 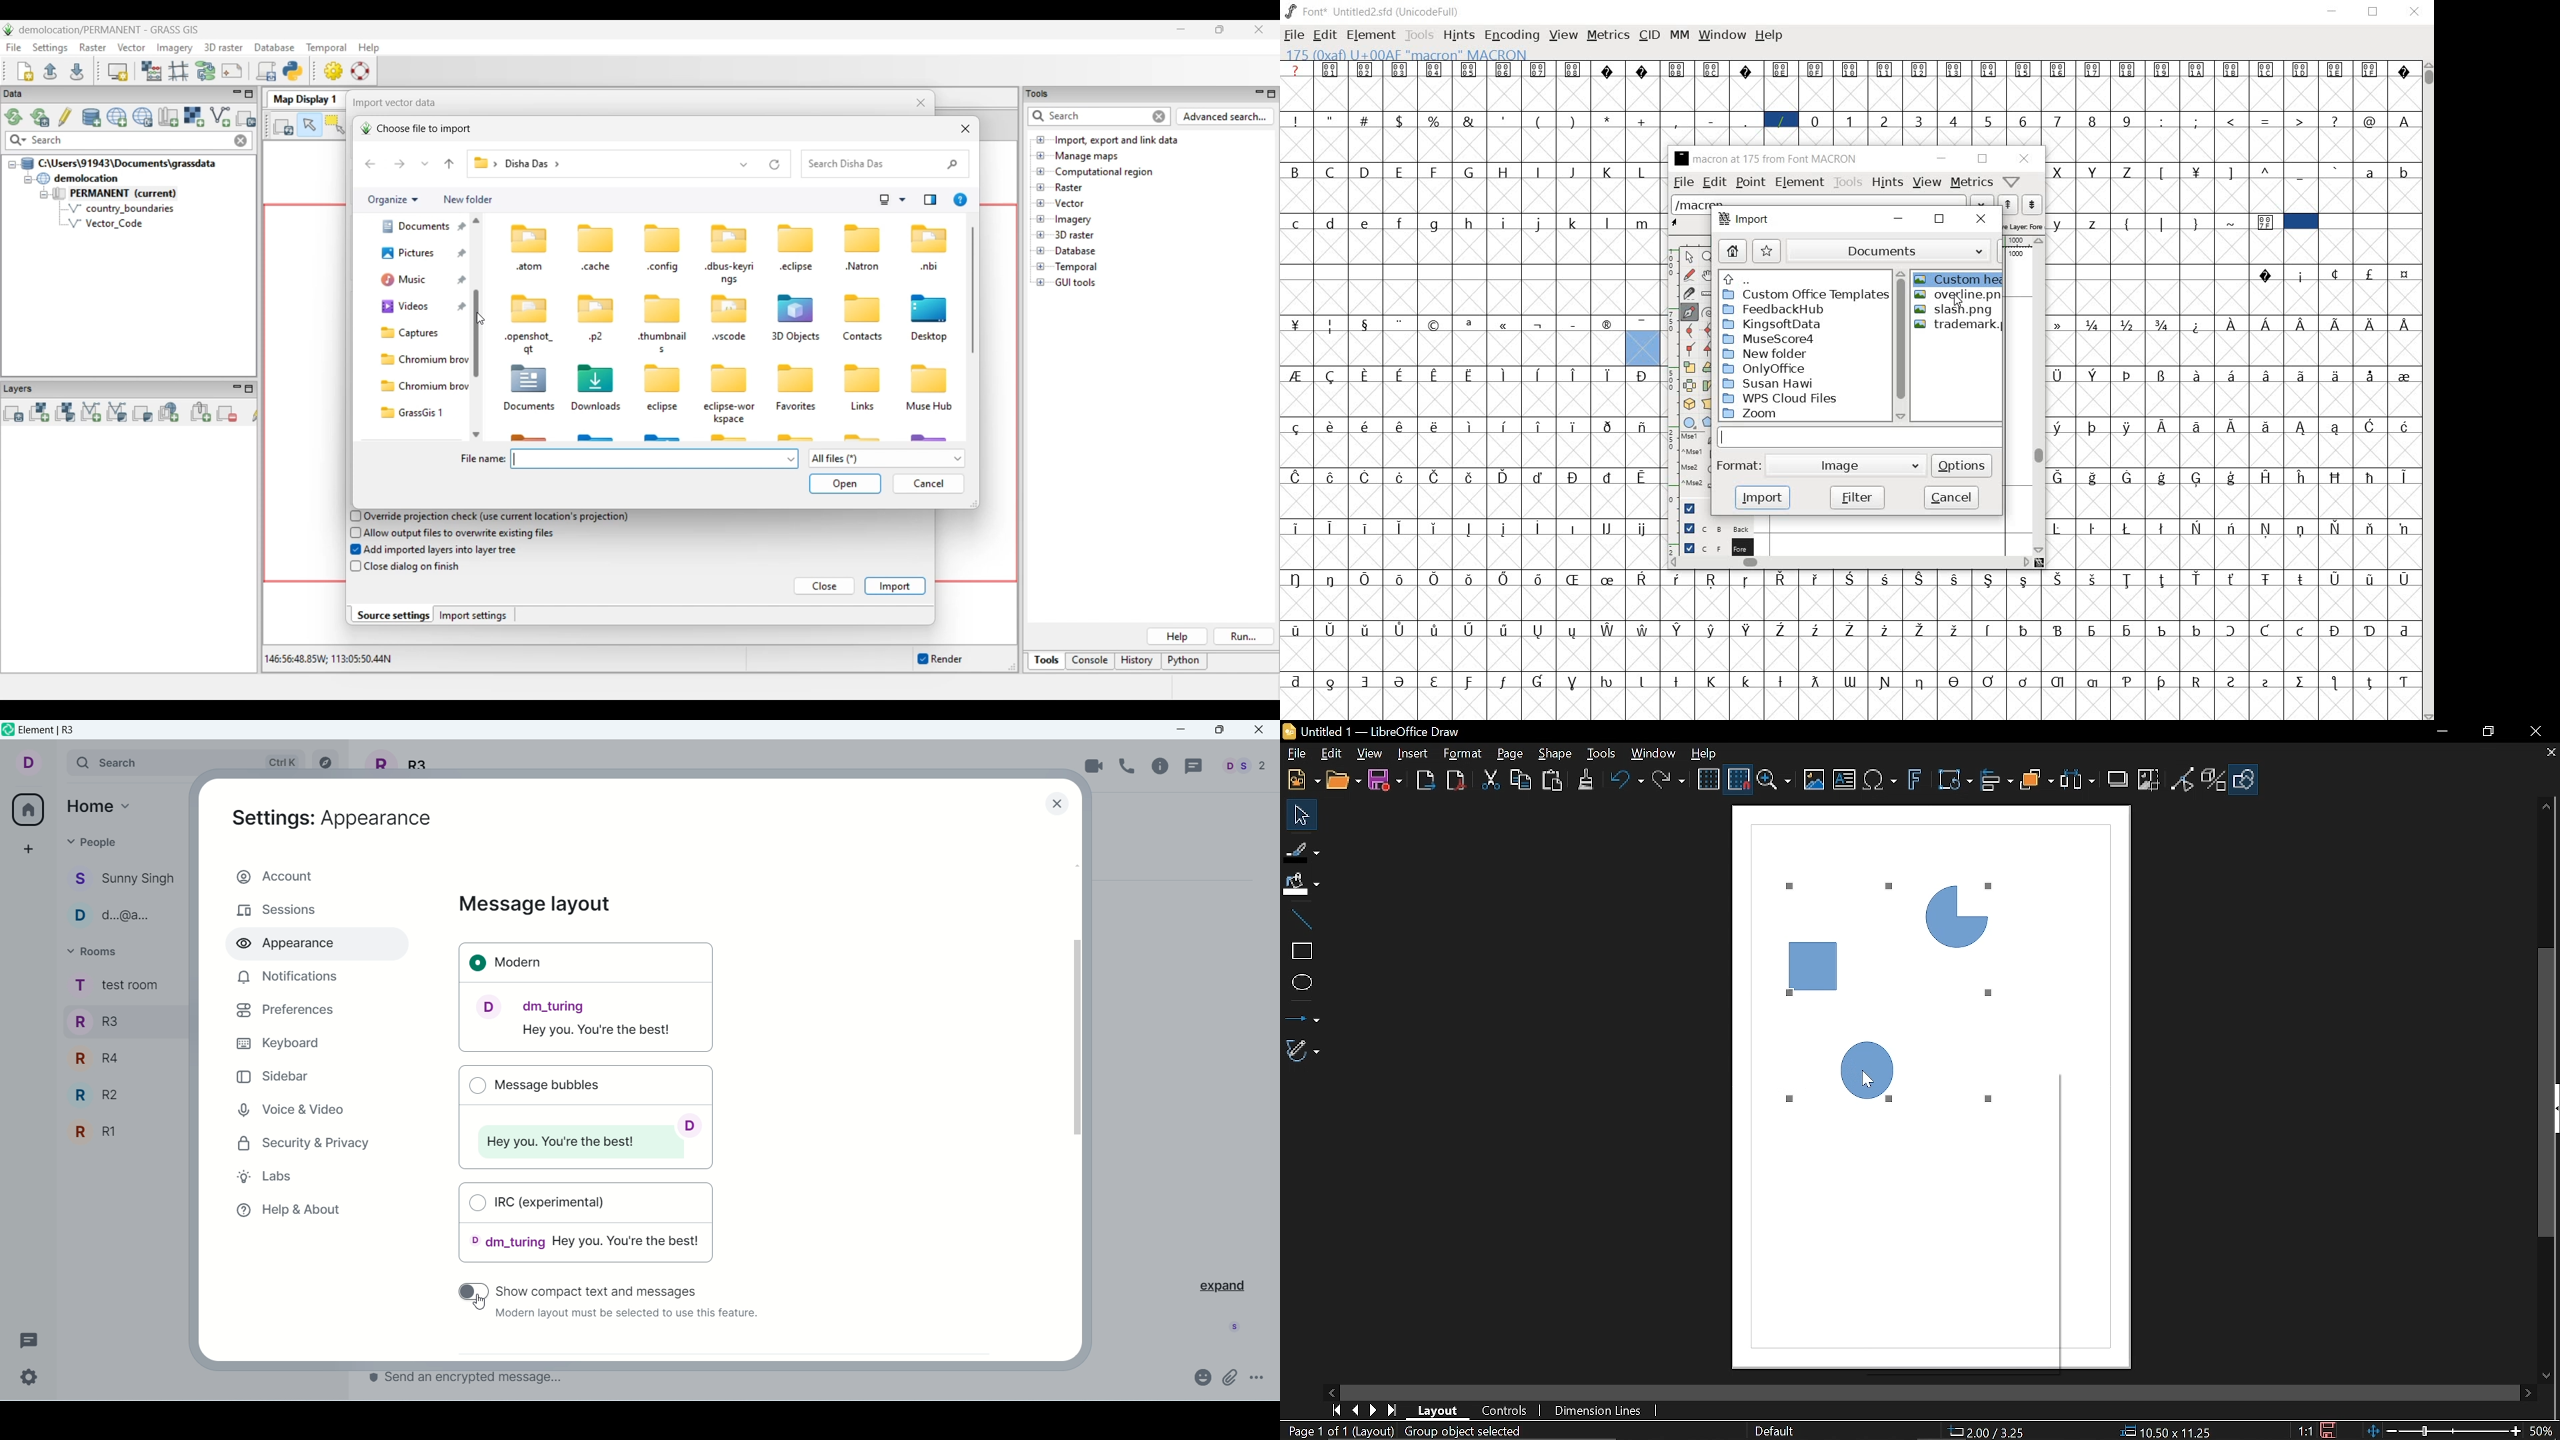 I want to click on options, so click(x=1963, y=465).